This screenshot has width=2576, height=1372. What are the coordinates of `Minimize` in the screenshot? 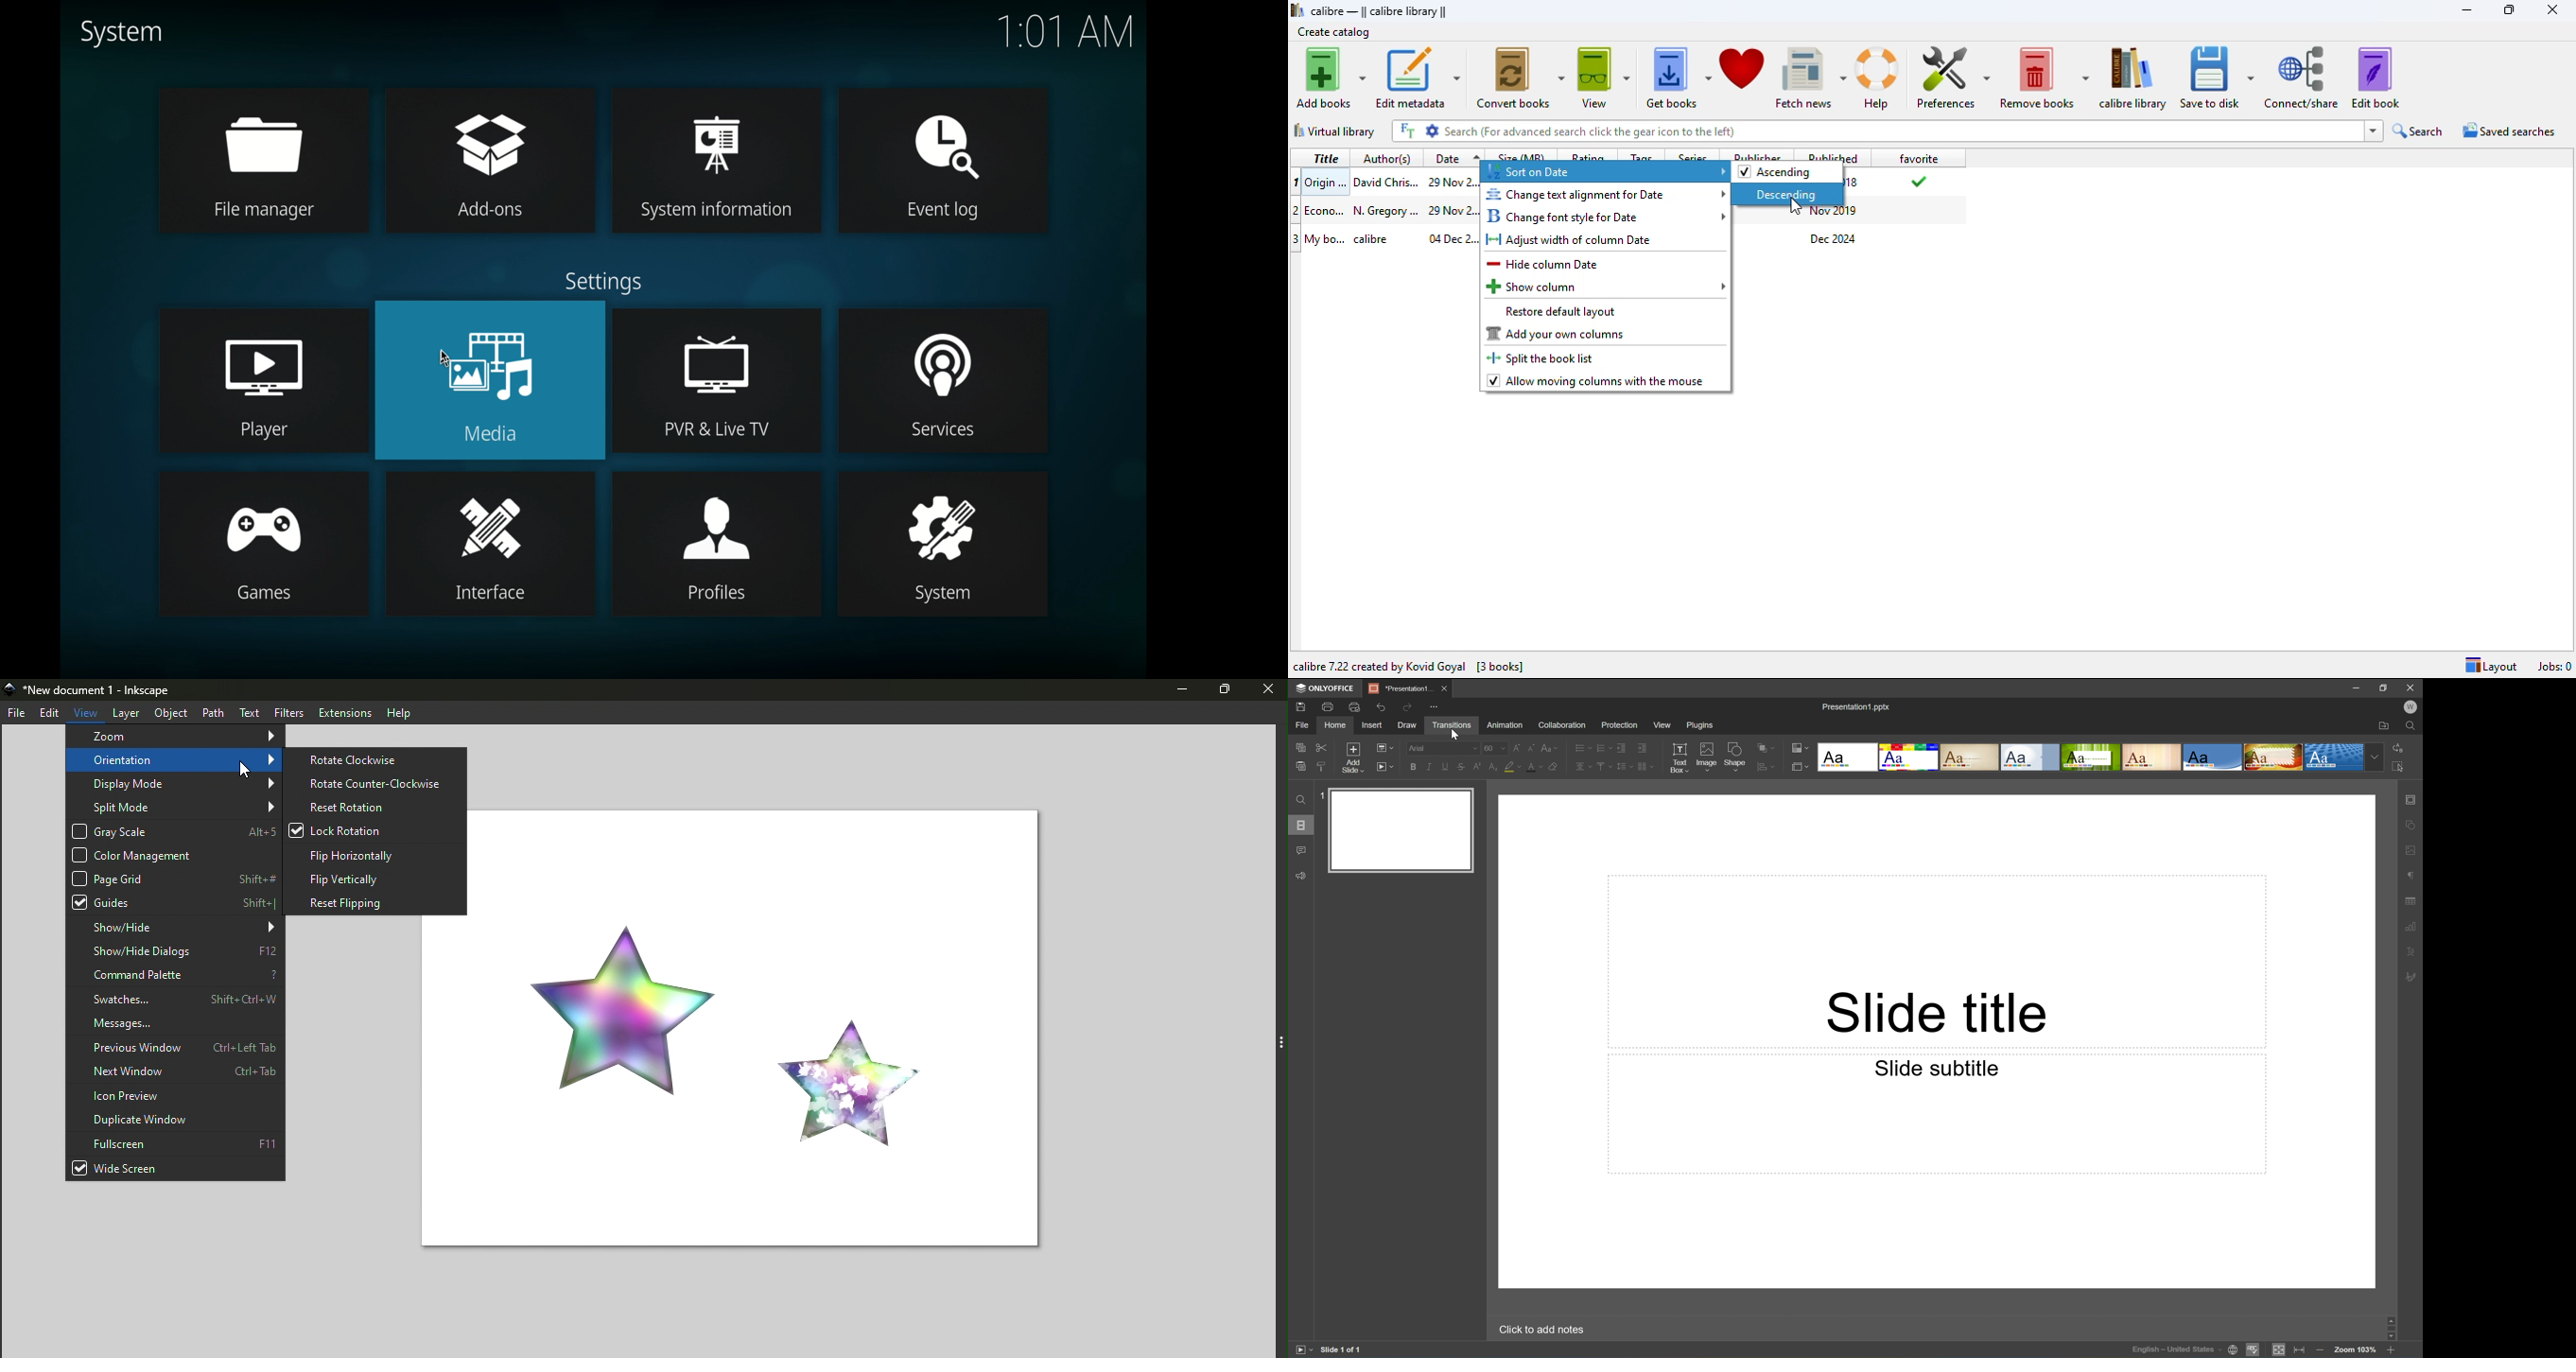 It's located at (2357, 686).